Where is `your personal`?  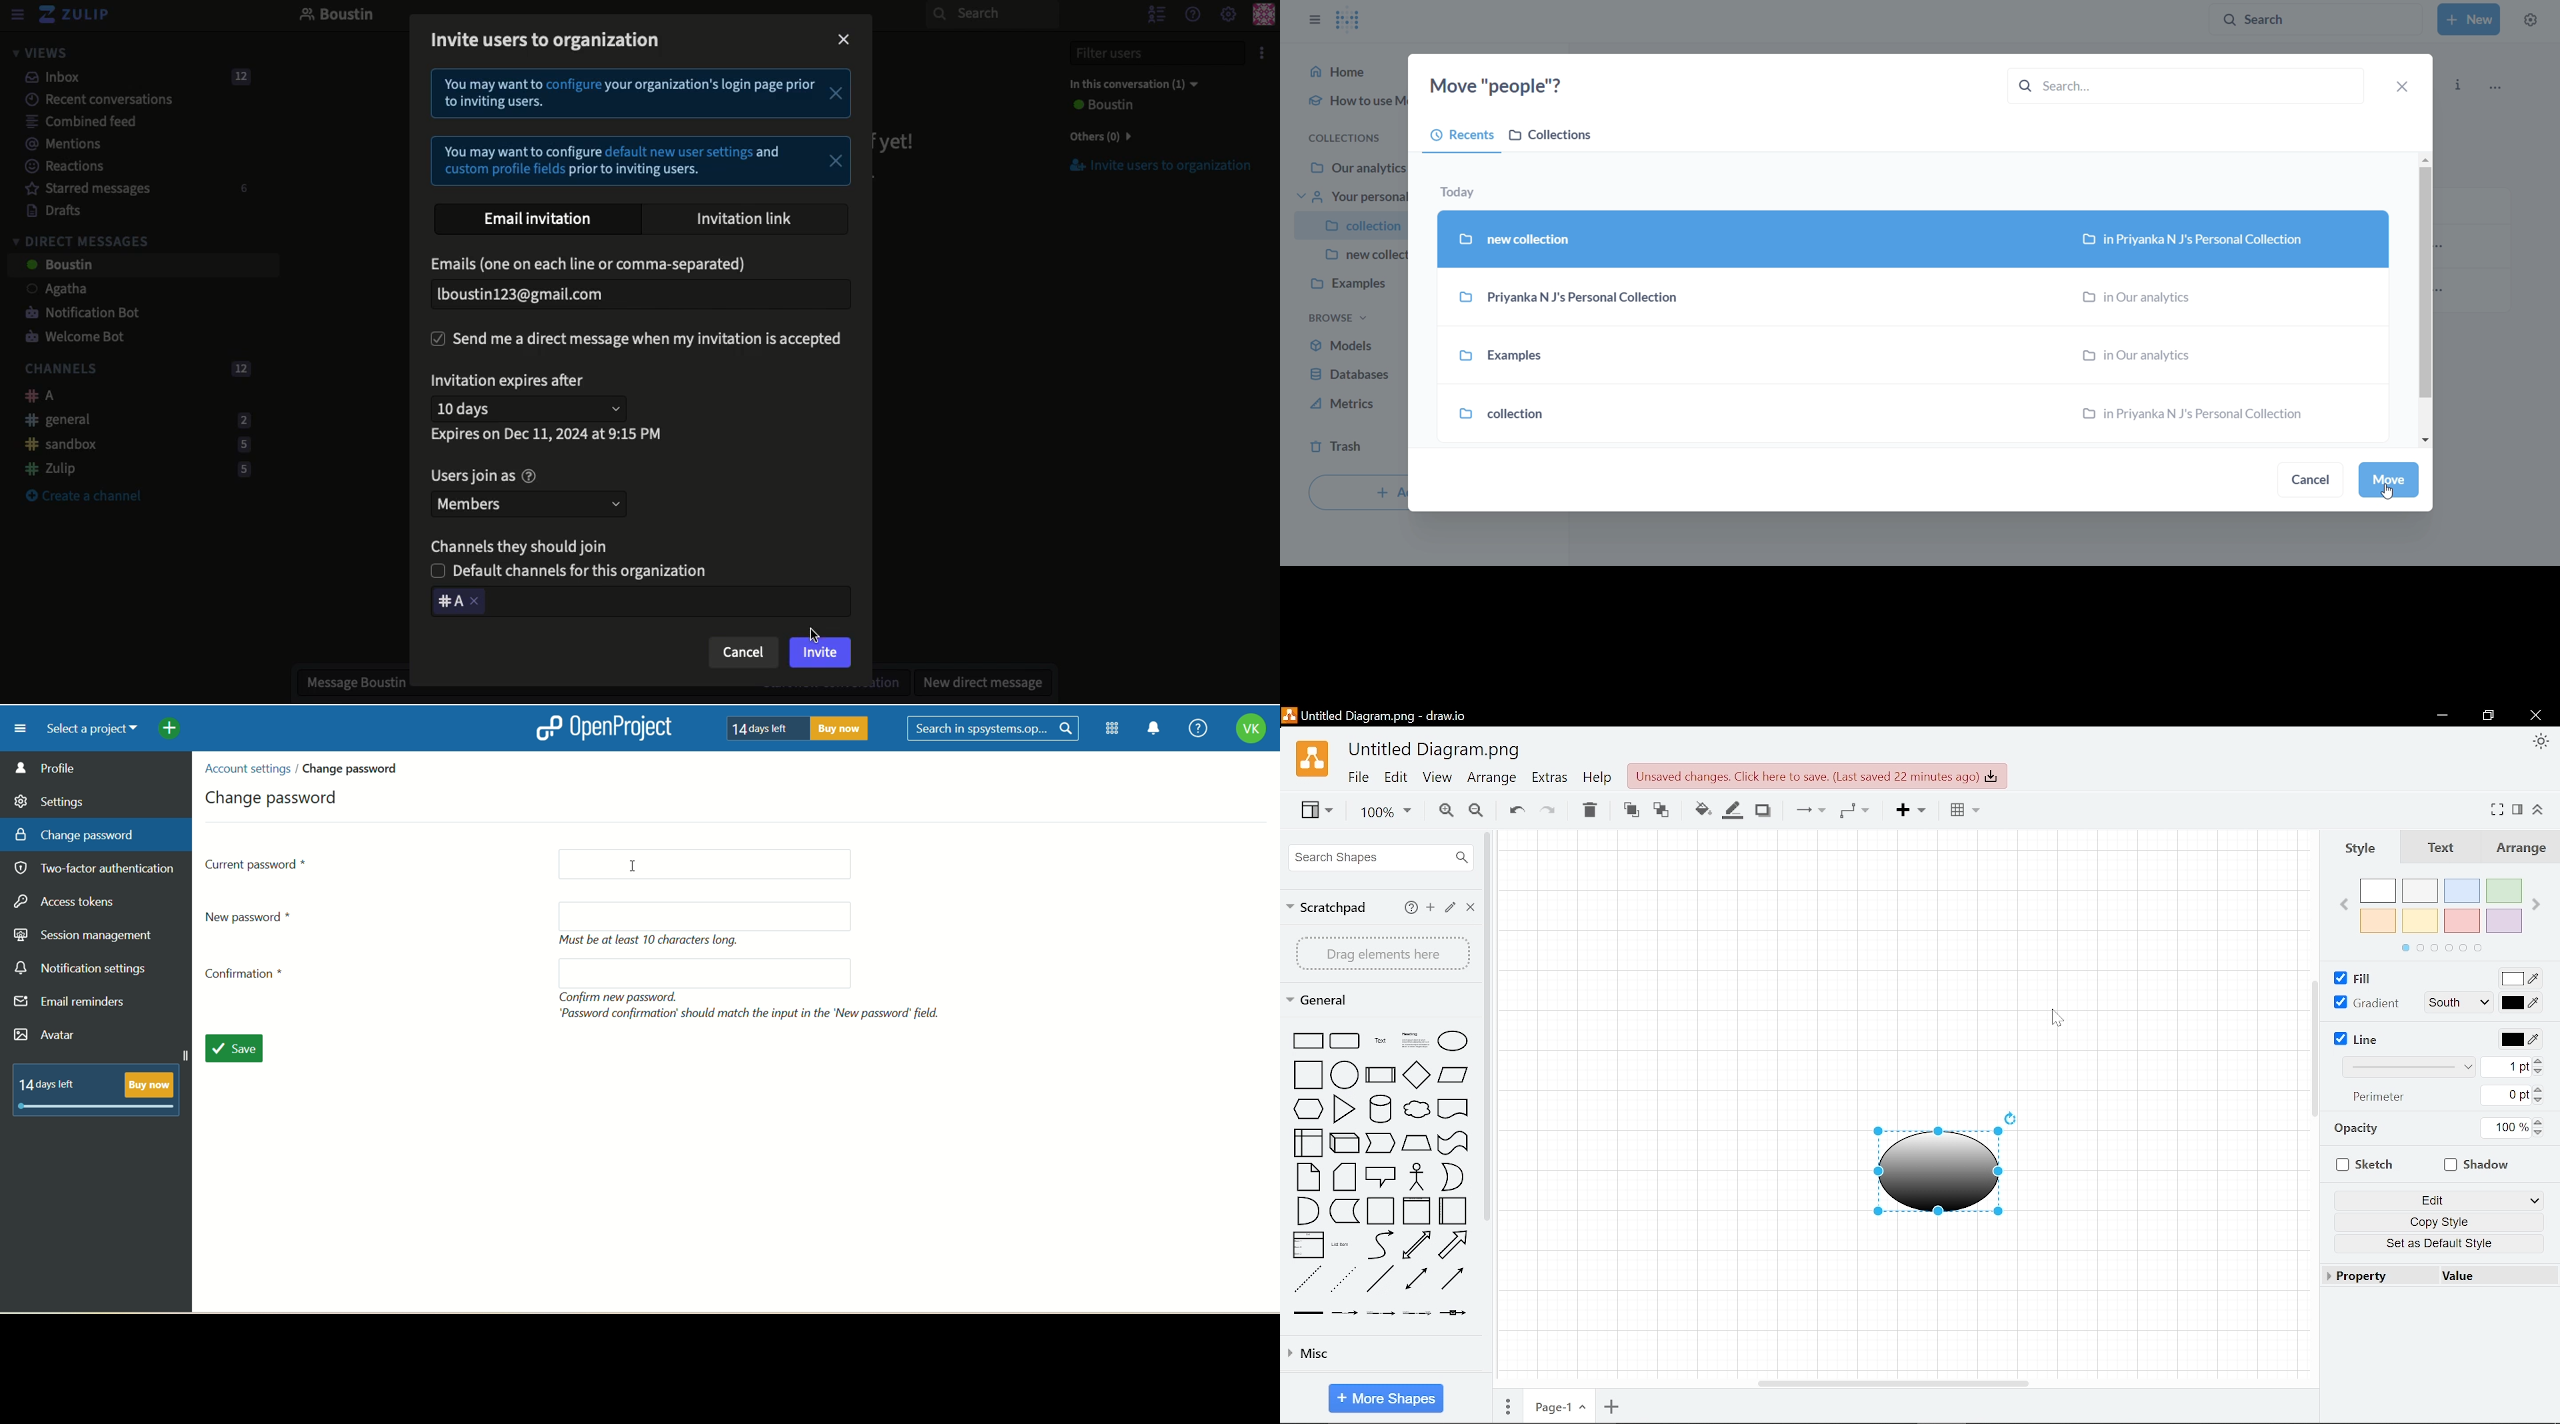 your personal is located at coordinates (1351, 197).